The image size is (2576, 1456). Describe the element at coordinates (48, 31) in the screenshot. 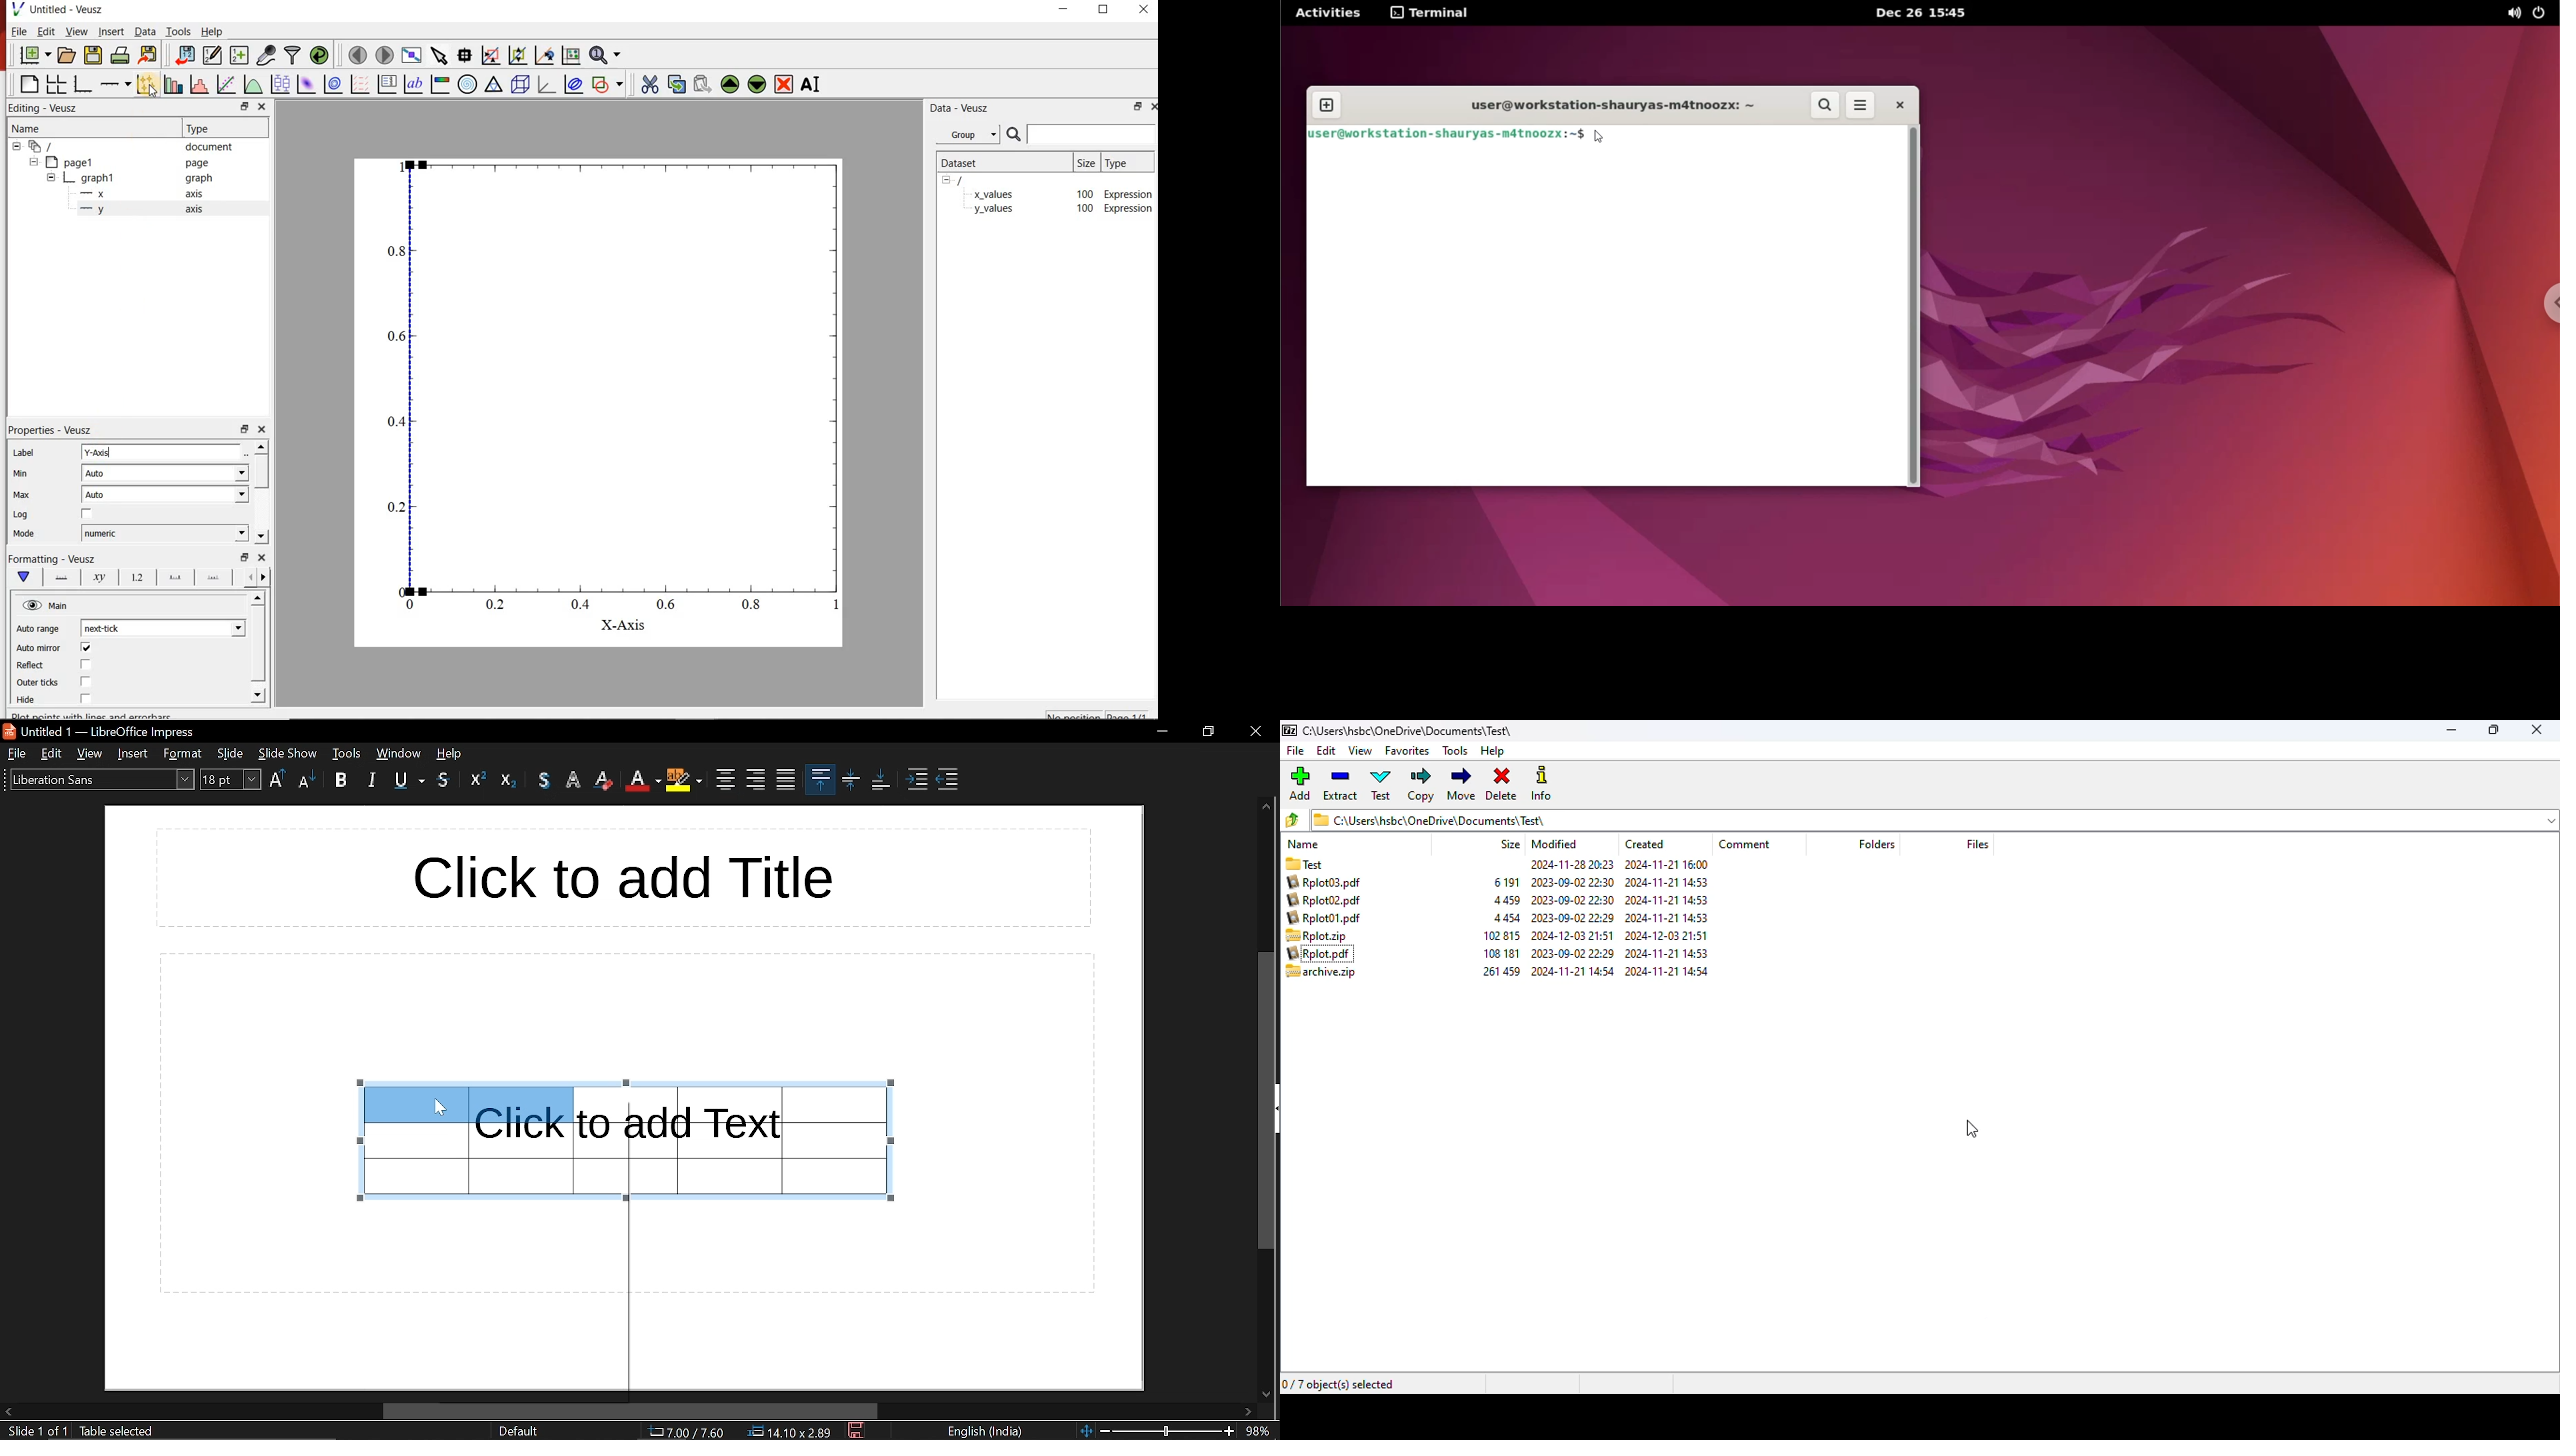

I see `edit ` at that location.